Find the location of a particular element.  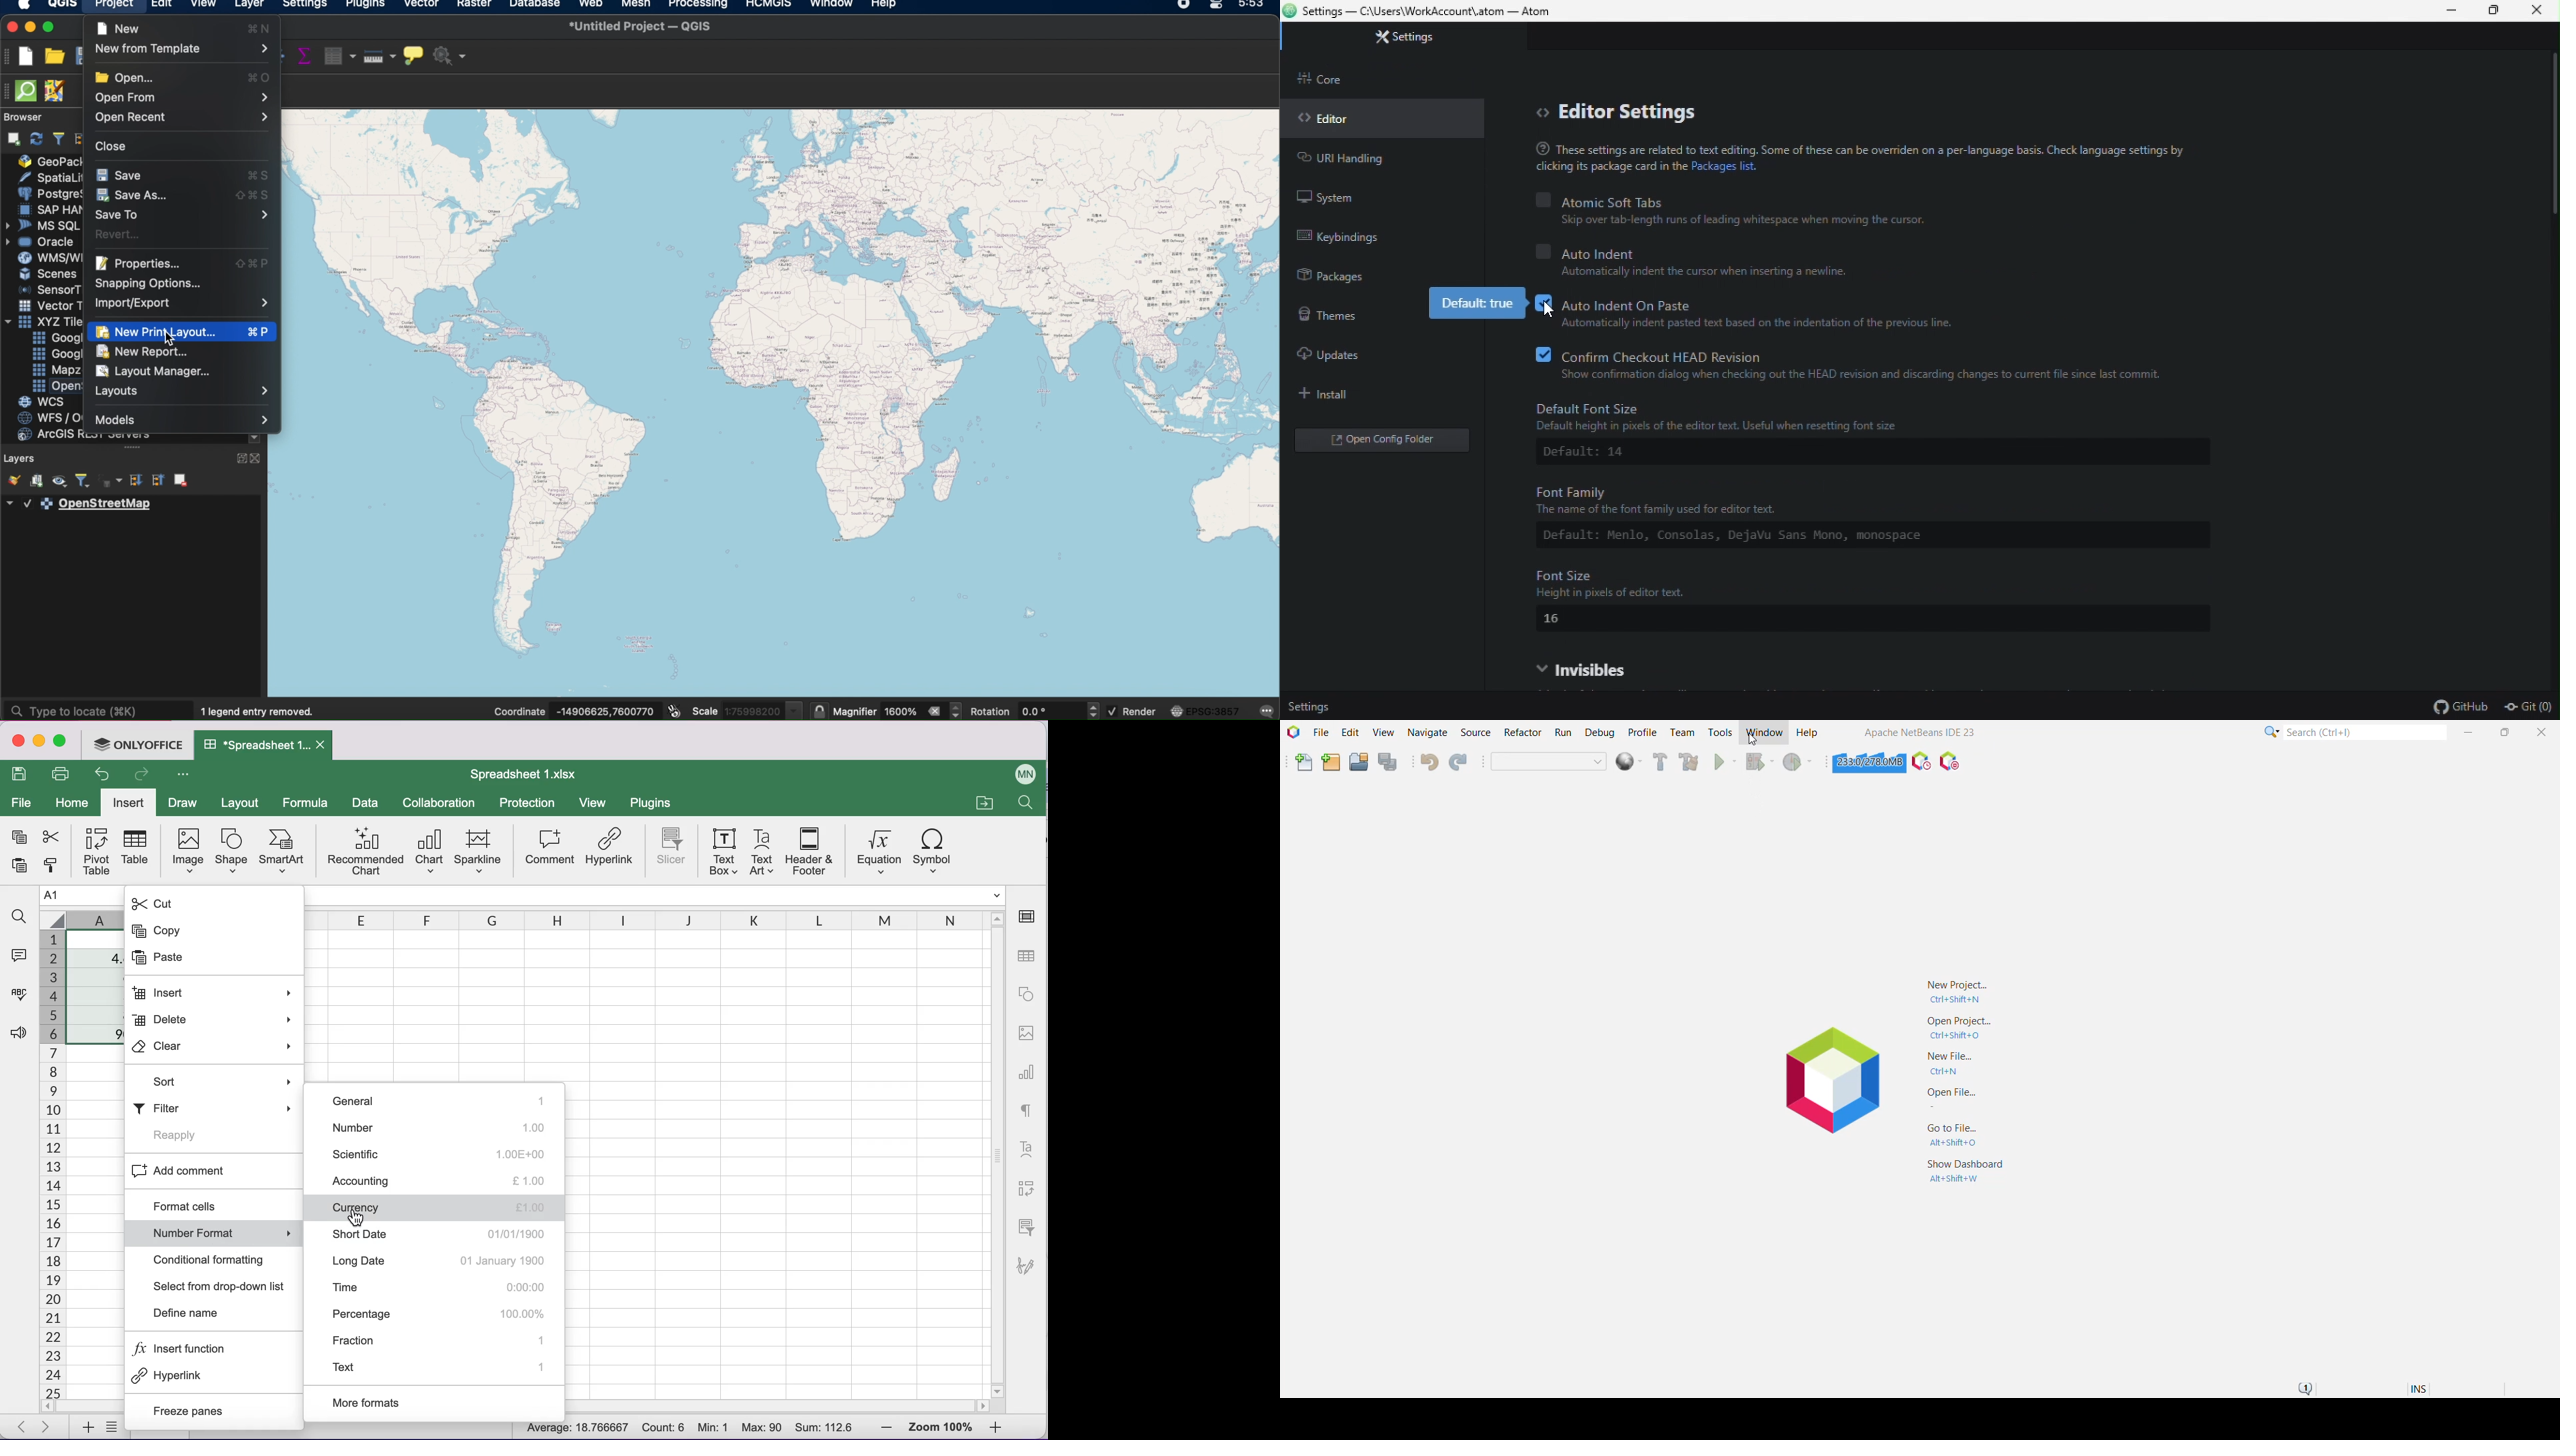

Open Recent  is located at coordinates (181, 116).